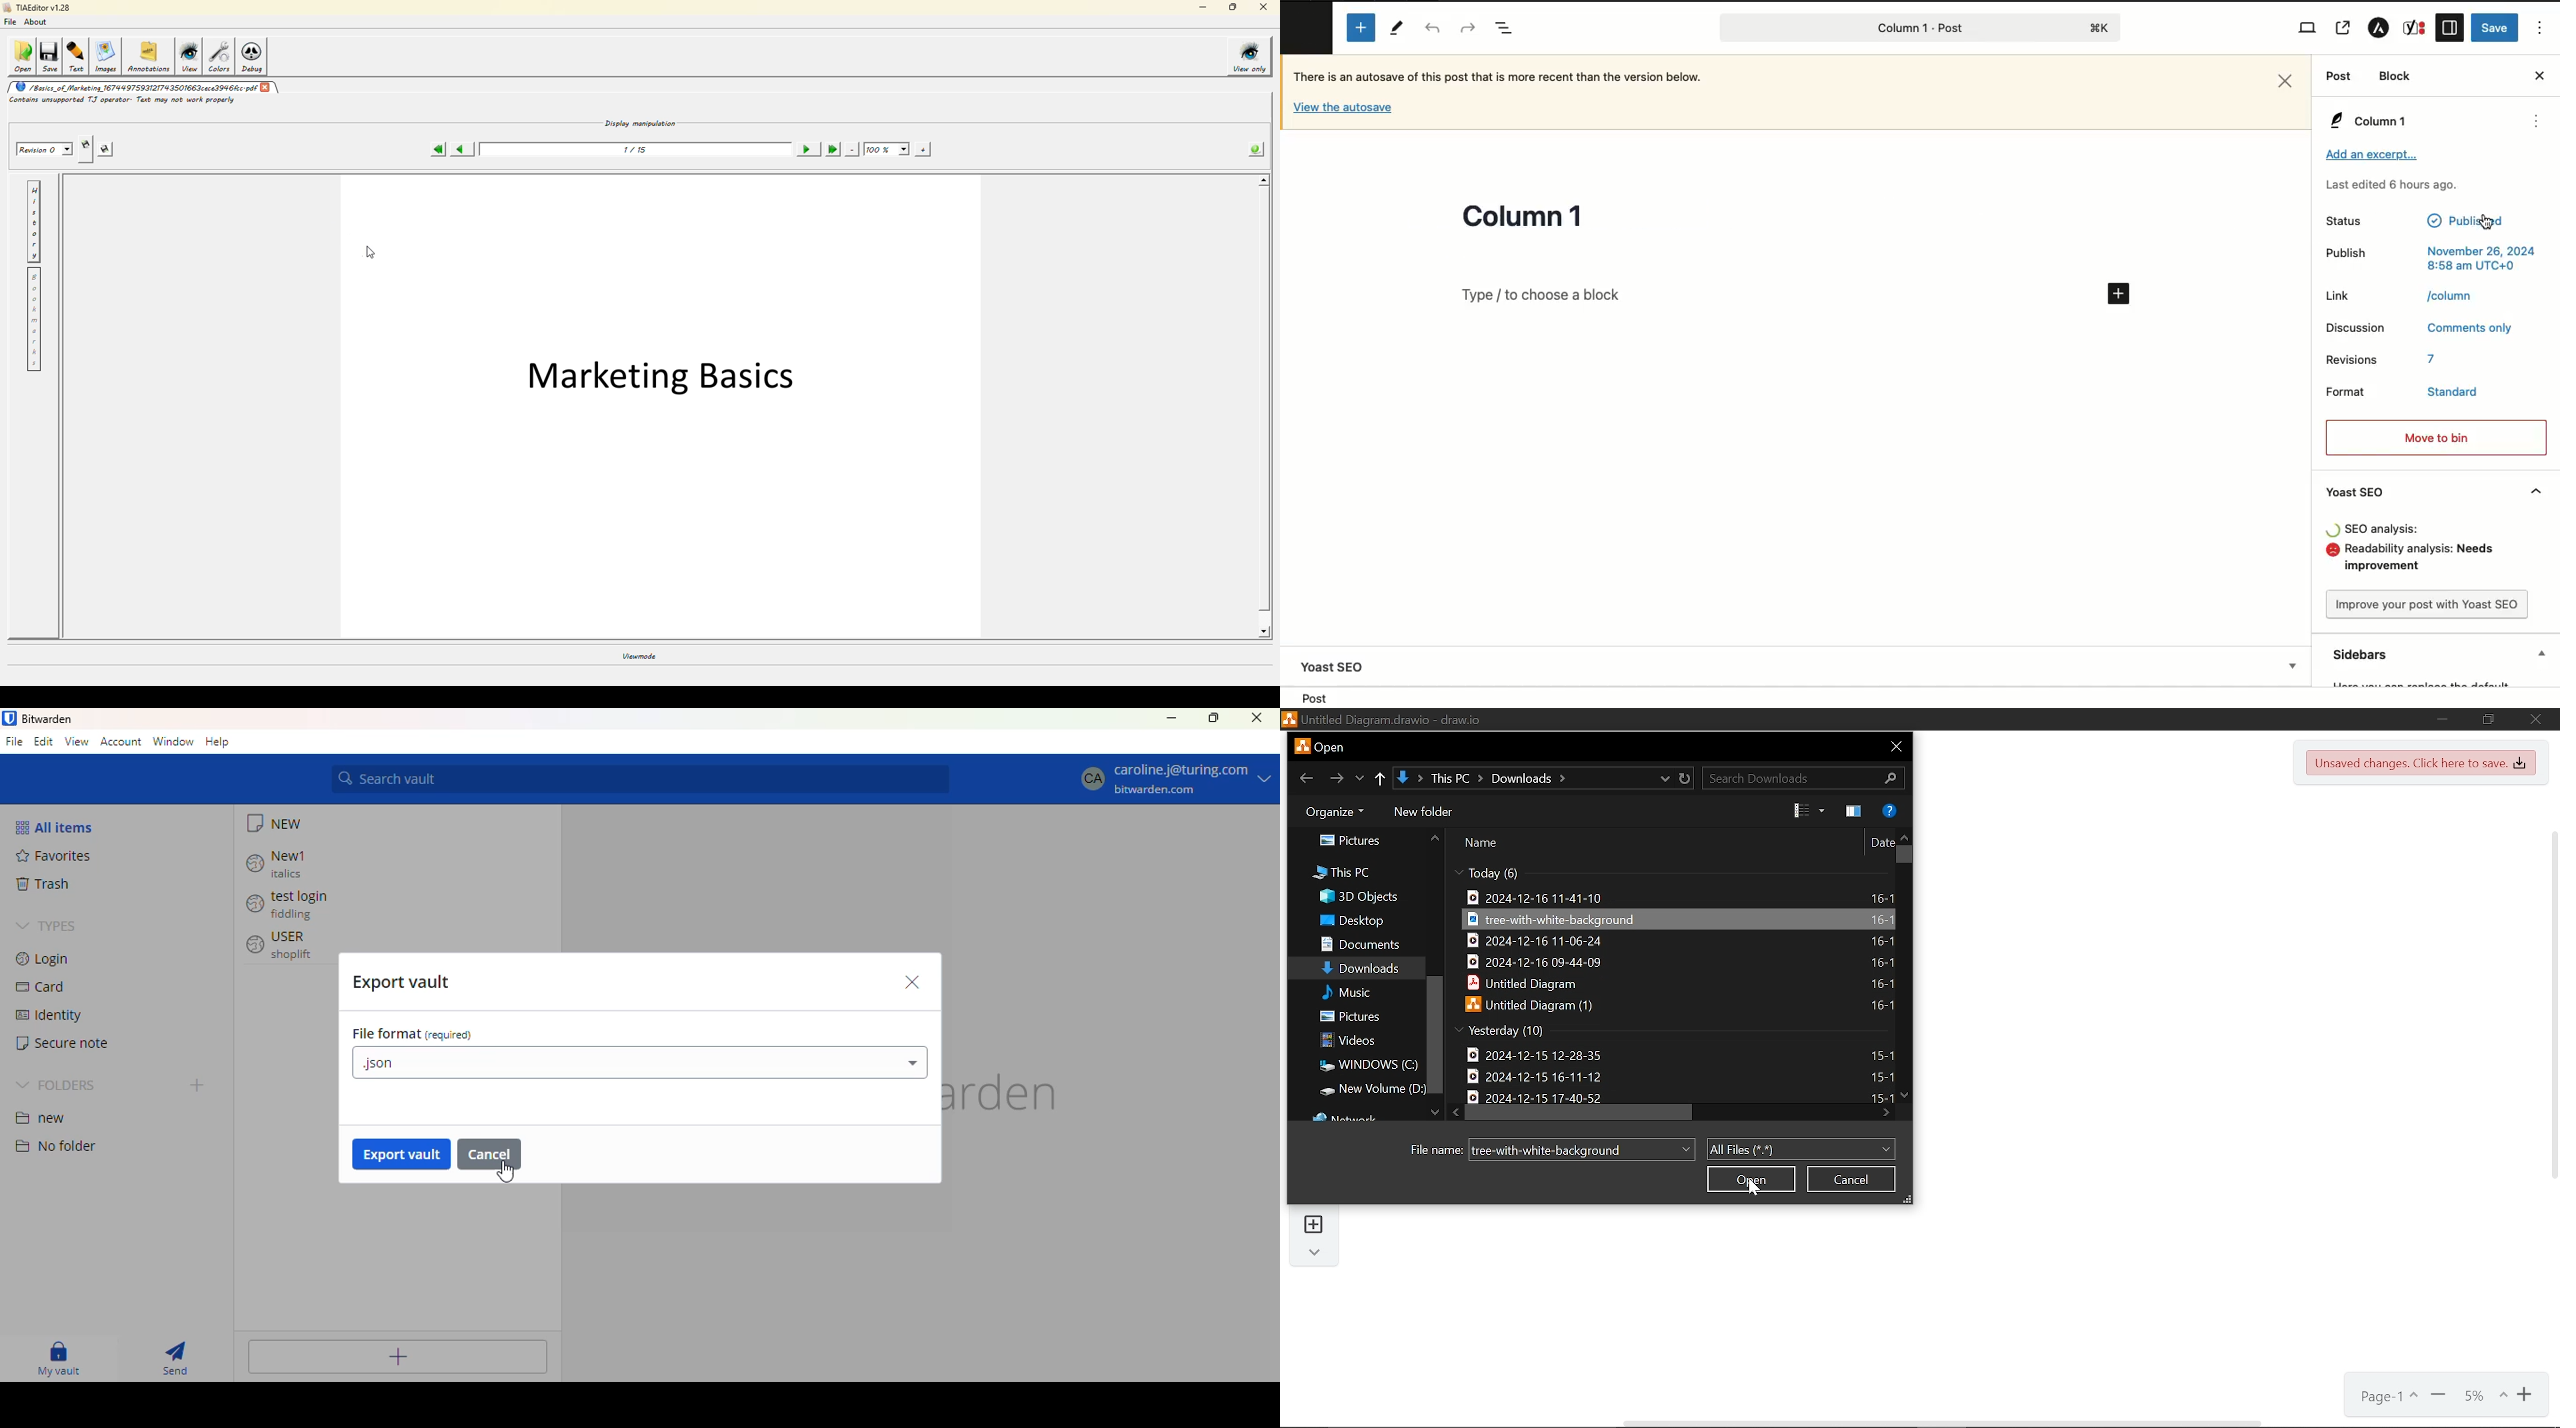 Image resolution: width=2576 pixels, height=1428 pixels. Describe the element at coordinates (2539, 123) in the screenshot. I see `more` at that location.